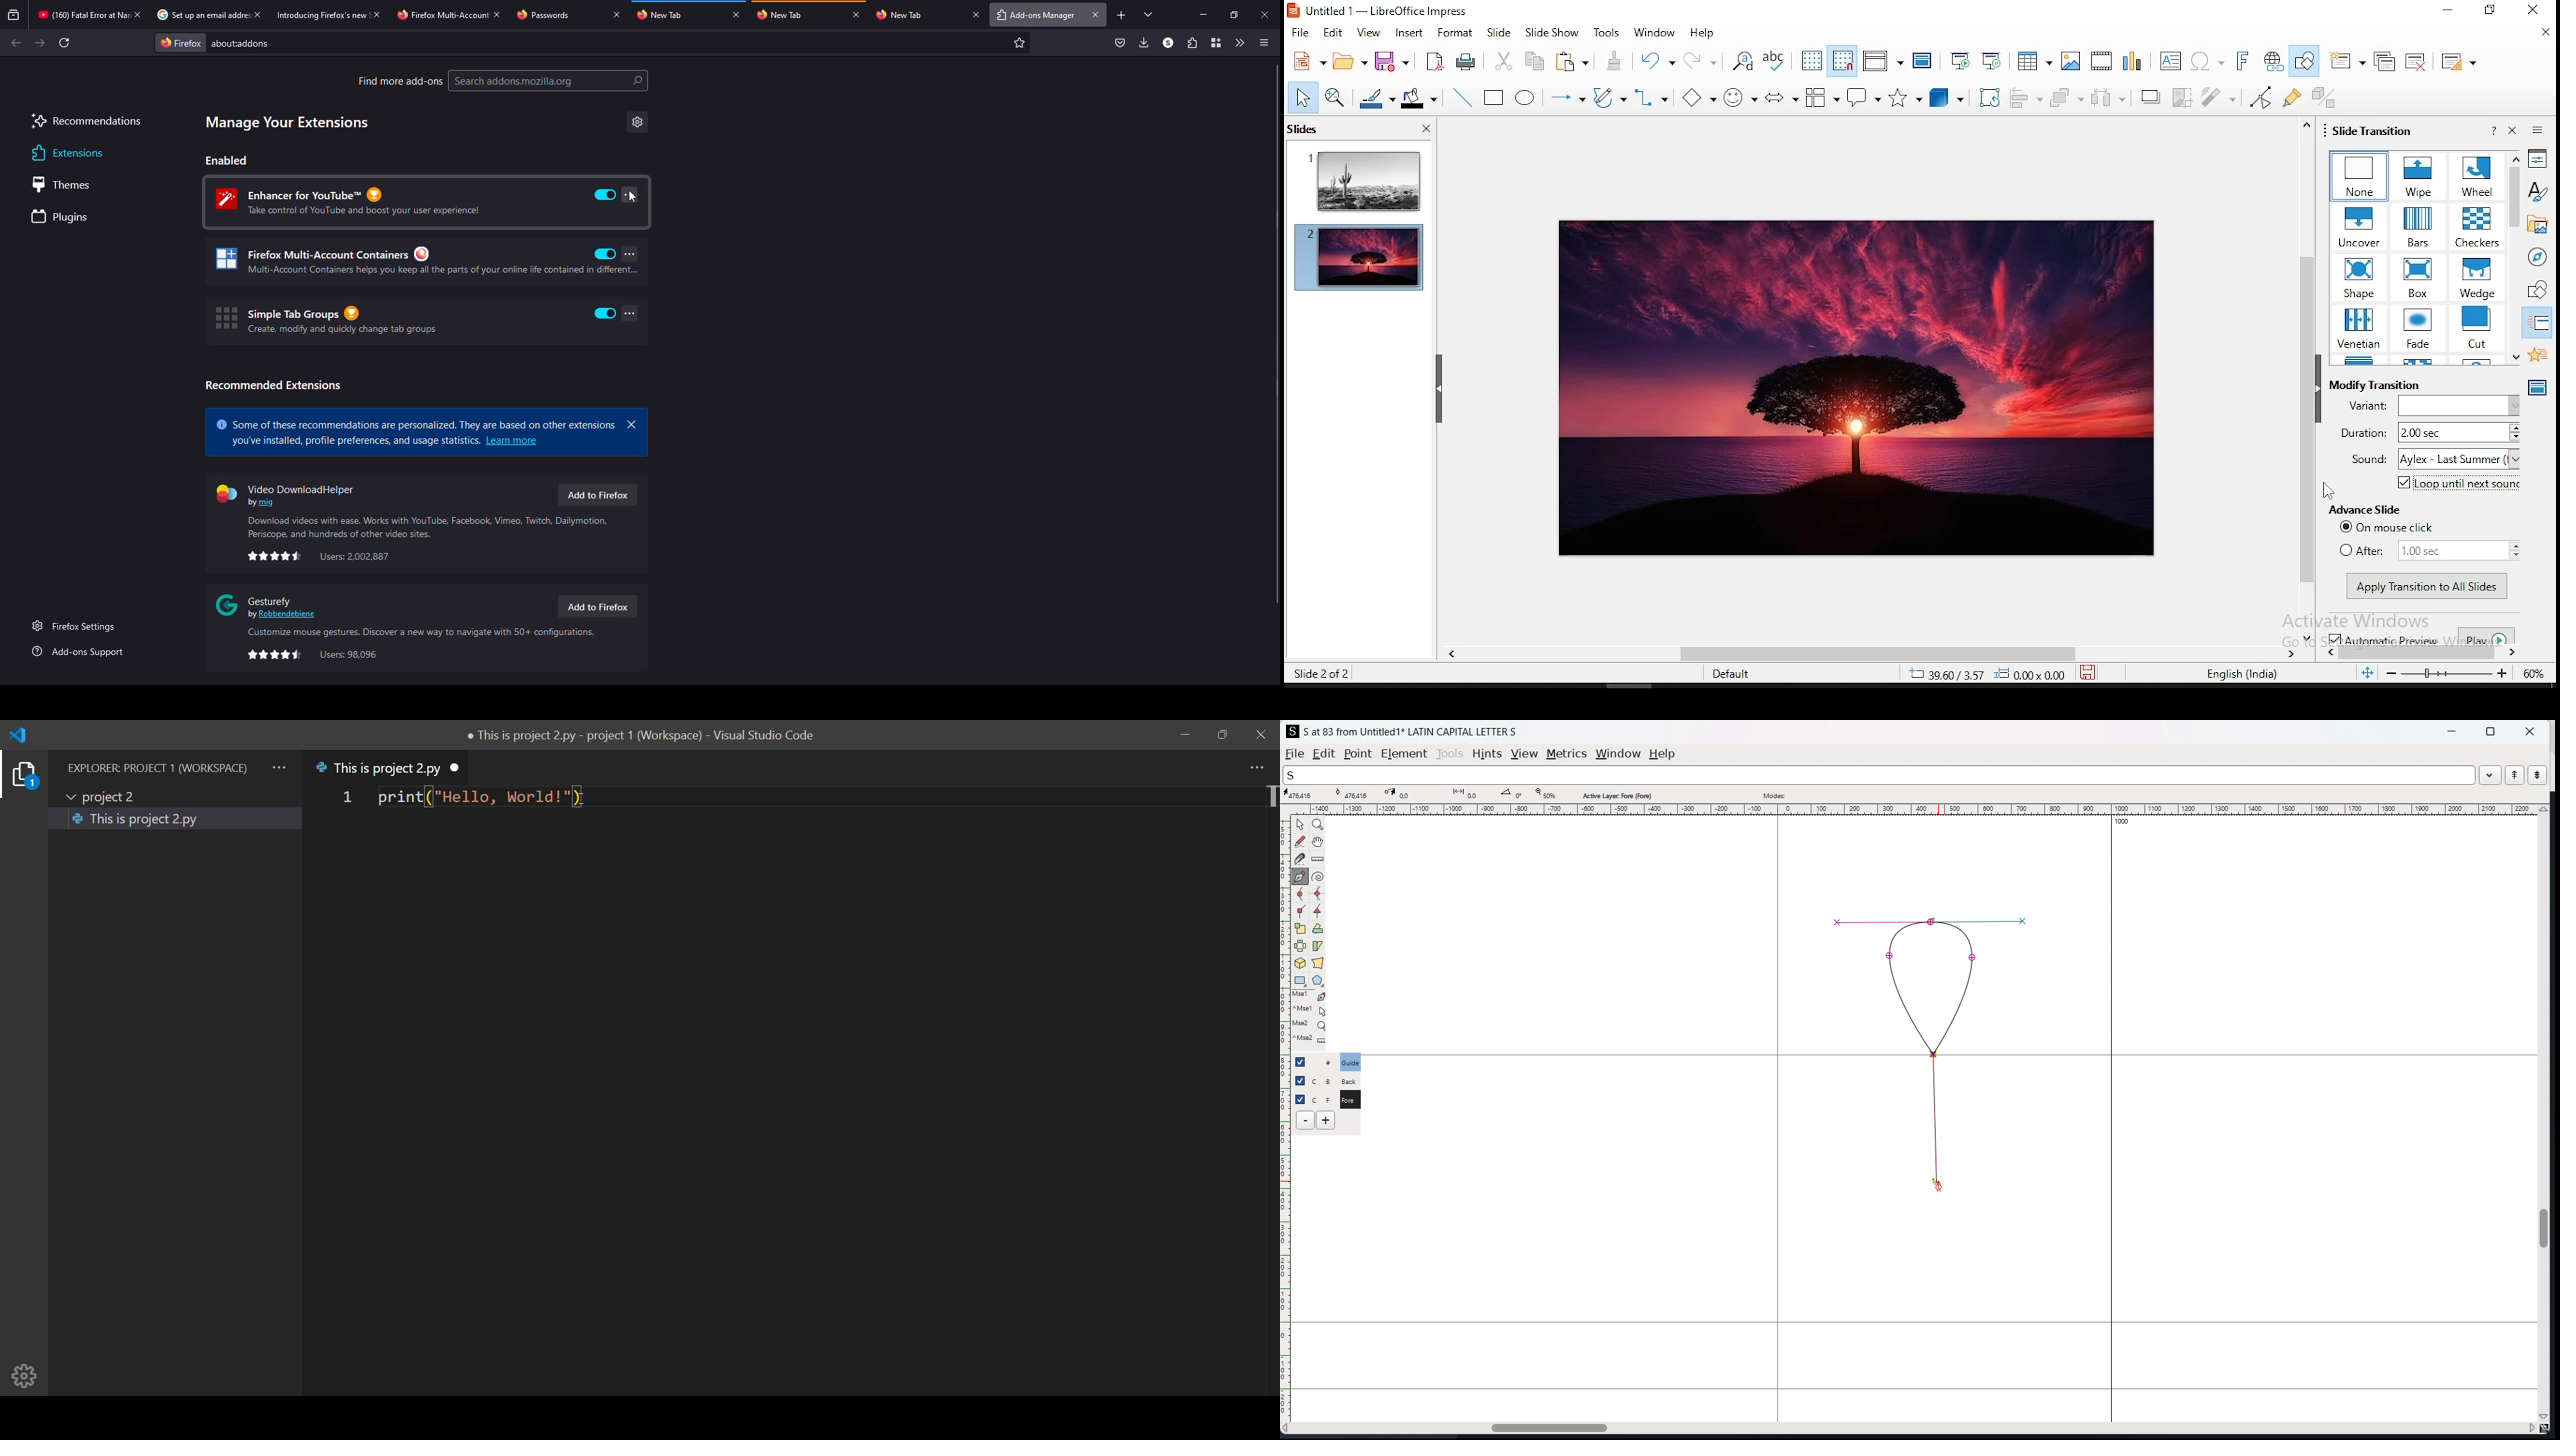  Describe the element at coordinates (1610, 32) in the screenshot. I see `tools` at that location.